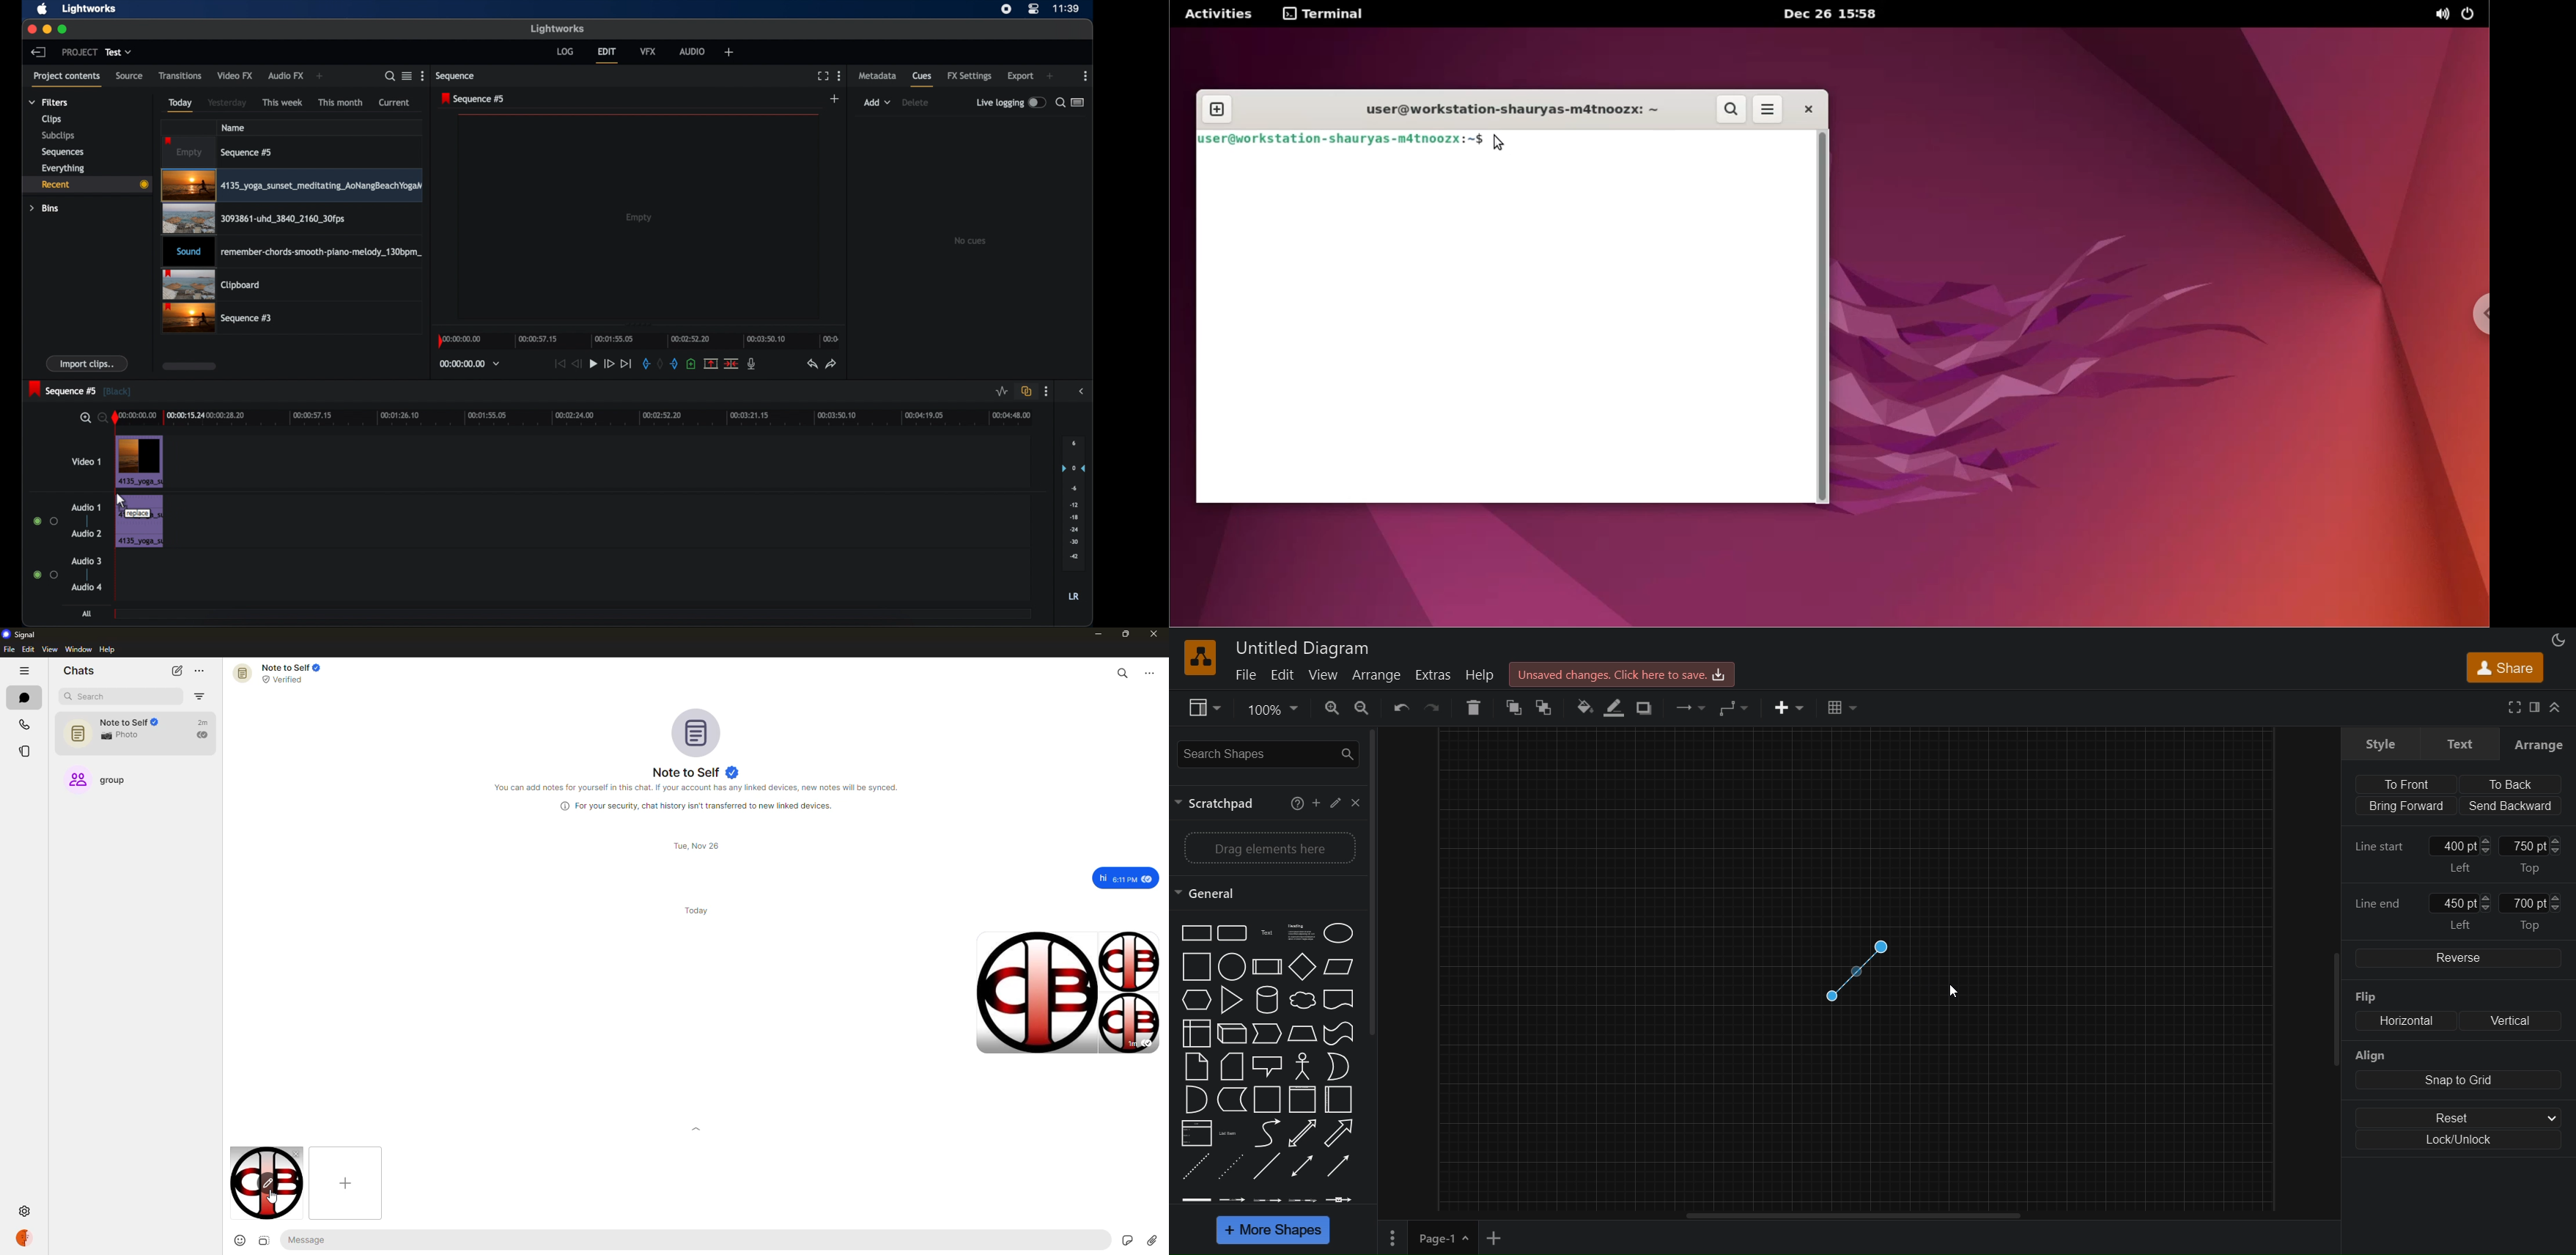  Describe the element at coordinates (1298, 932) in the screenshot. I see `Text box` at that location.